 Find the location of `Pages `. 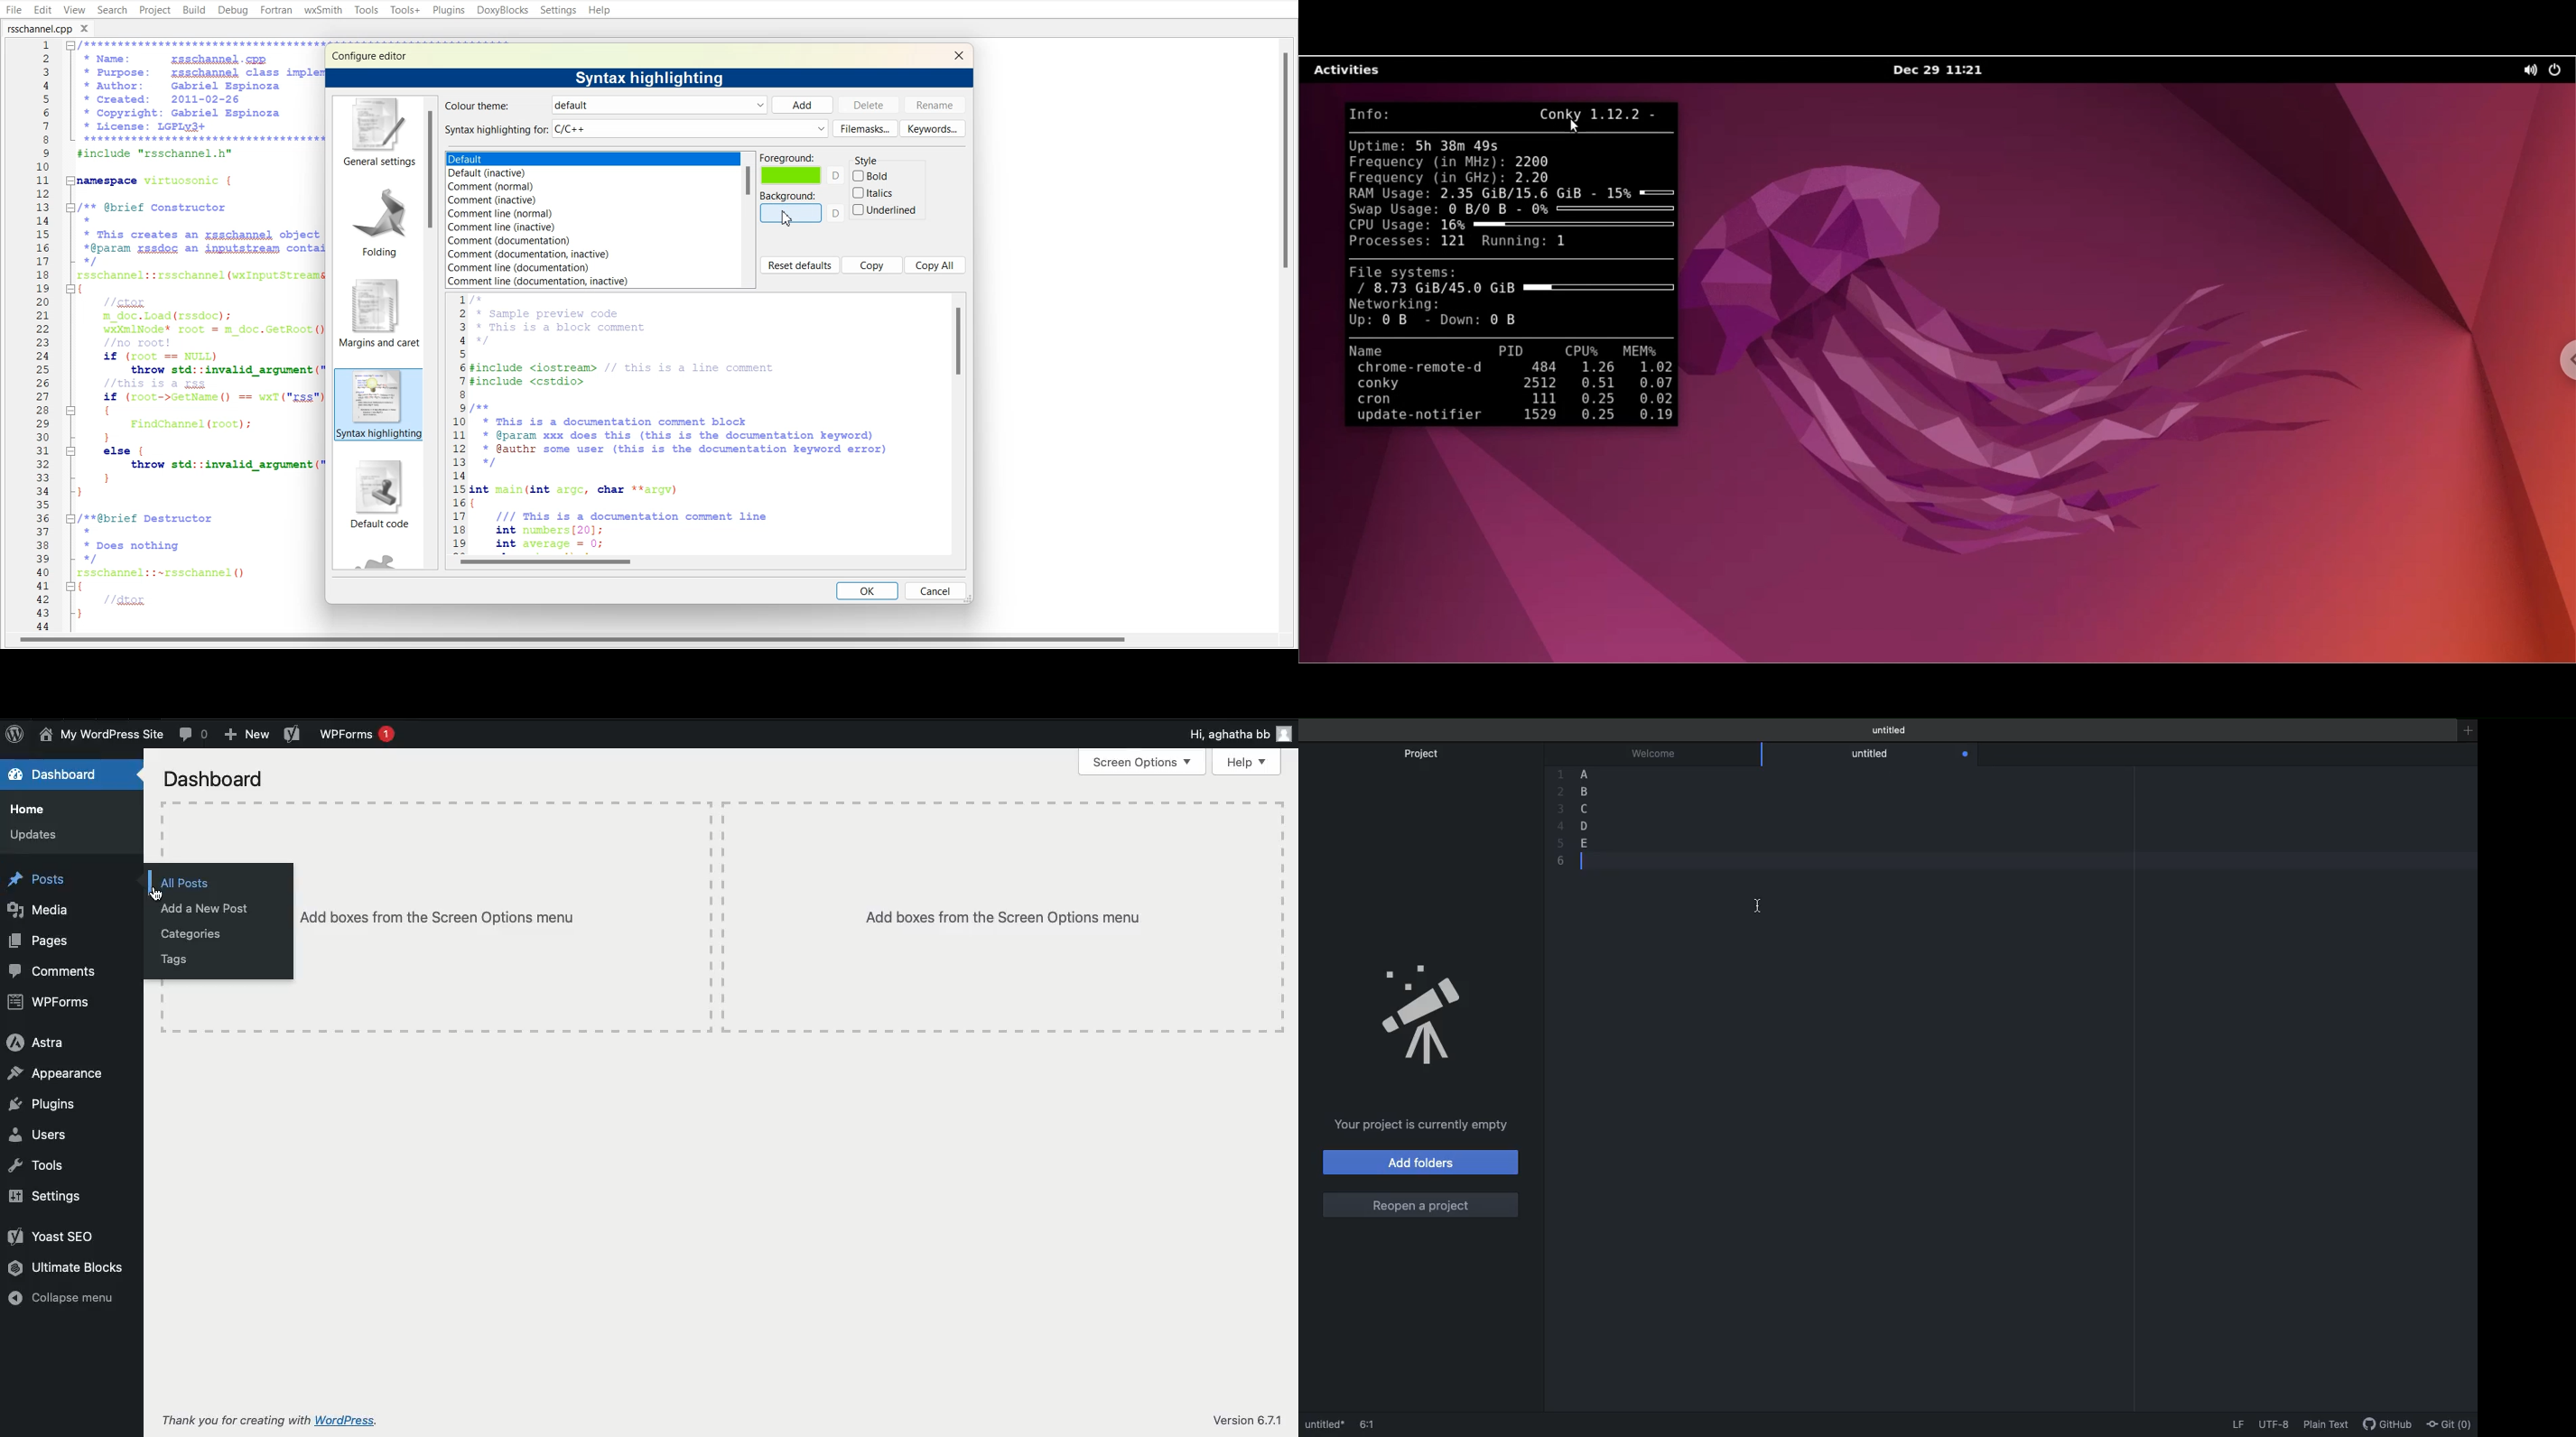

Pages  is located at coordinates (42, 941).